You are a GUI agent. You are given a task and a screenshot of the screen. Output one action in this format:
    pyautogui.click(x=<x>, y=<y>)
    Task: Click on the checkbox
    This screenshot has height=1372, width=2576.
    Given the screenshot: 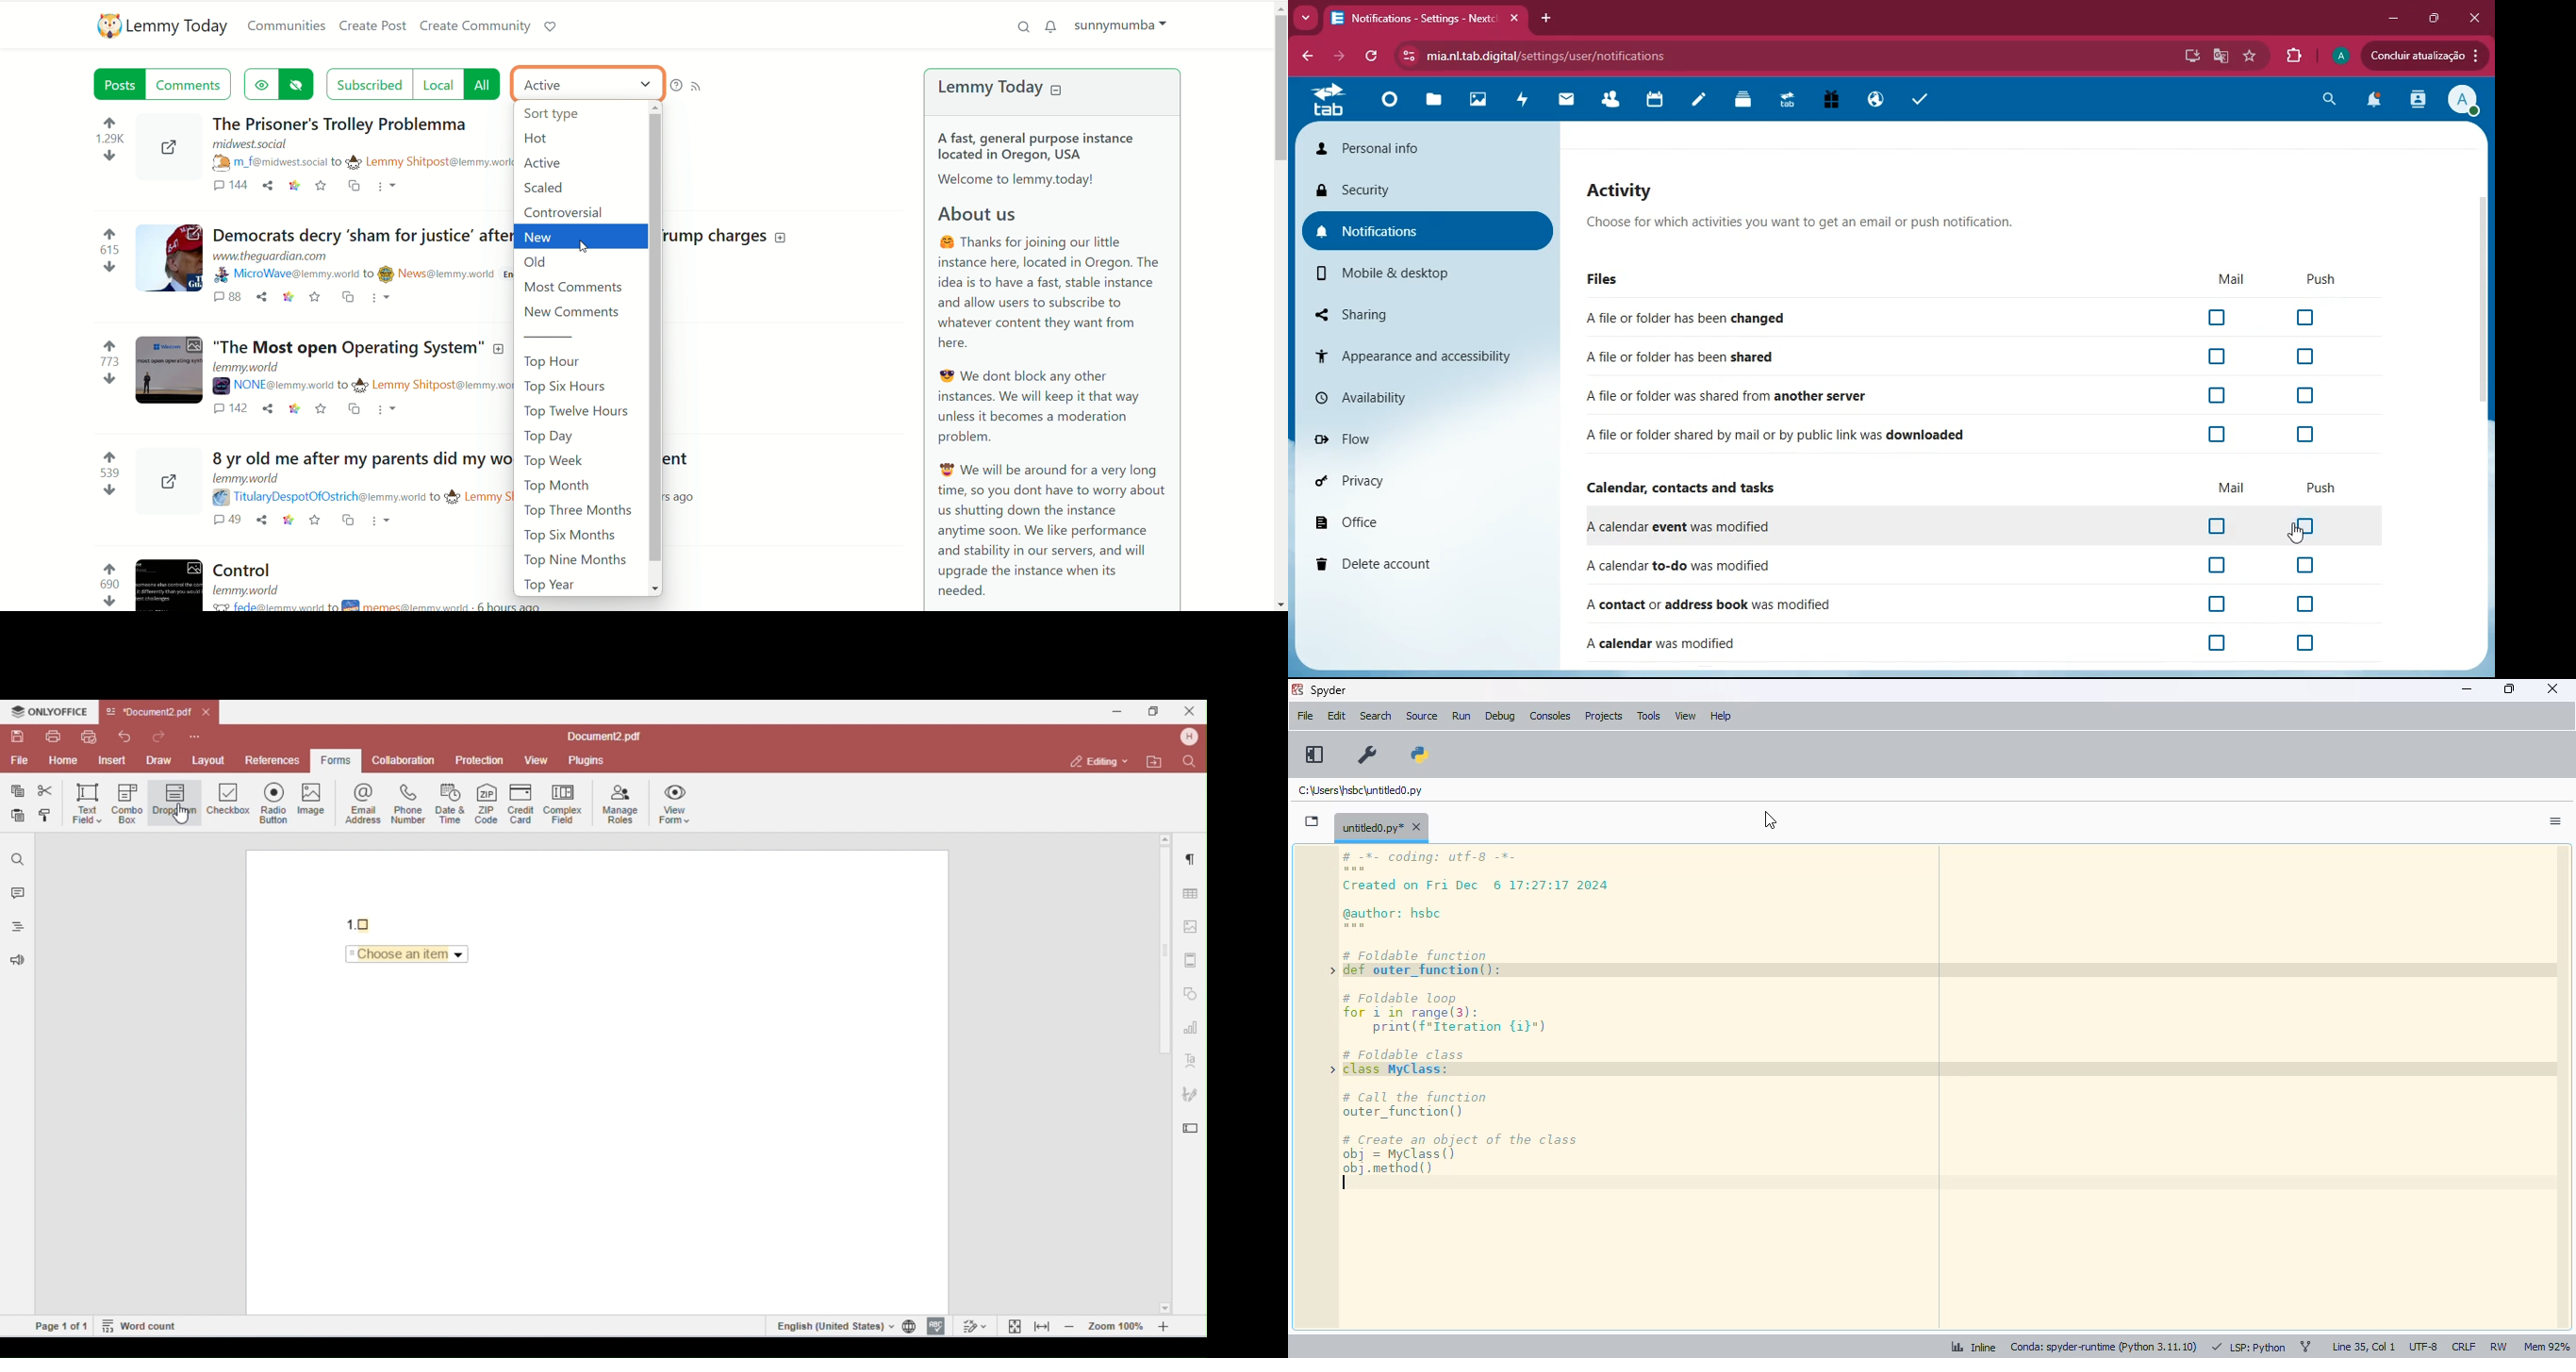 What is the action you would take?
    pyautogui.click(x=2306, y=317)
    